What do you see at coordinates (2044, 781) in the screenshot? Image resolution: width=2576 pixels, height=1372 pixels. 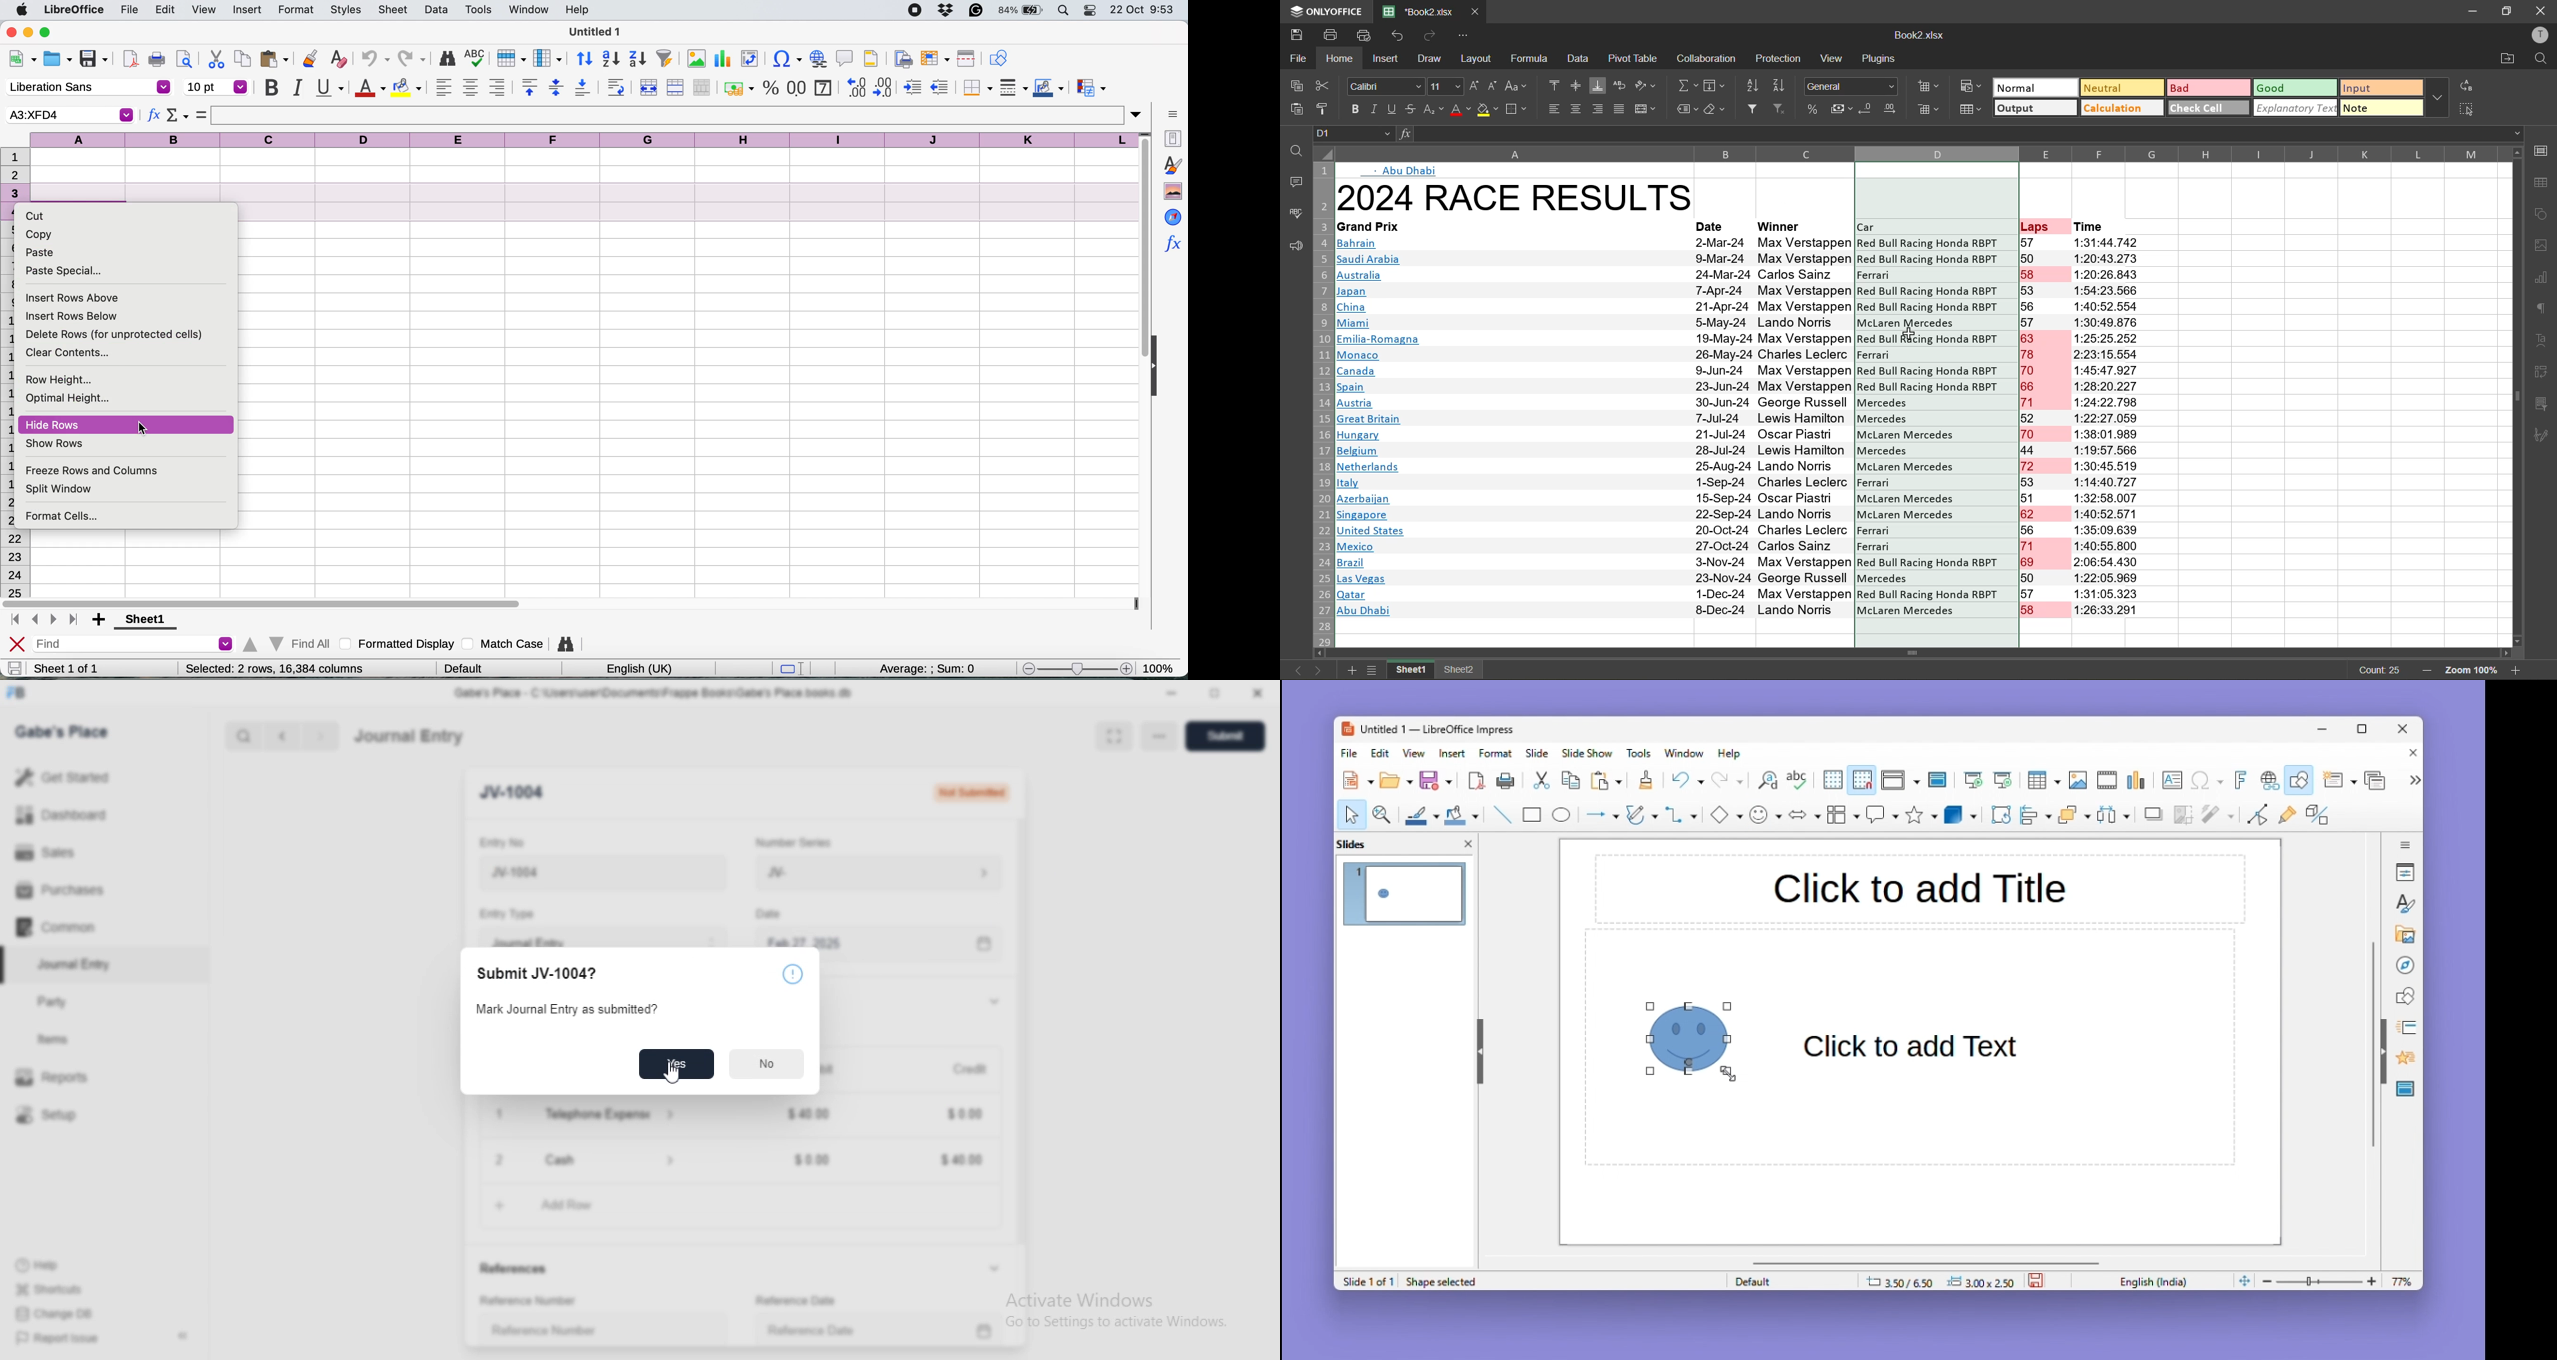 I see `Table` at bounding box center [2044, 781].